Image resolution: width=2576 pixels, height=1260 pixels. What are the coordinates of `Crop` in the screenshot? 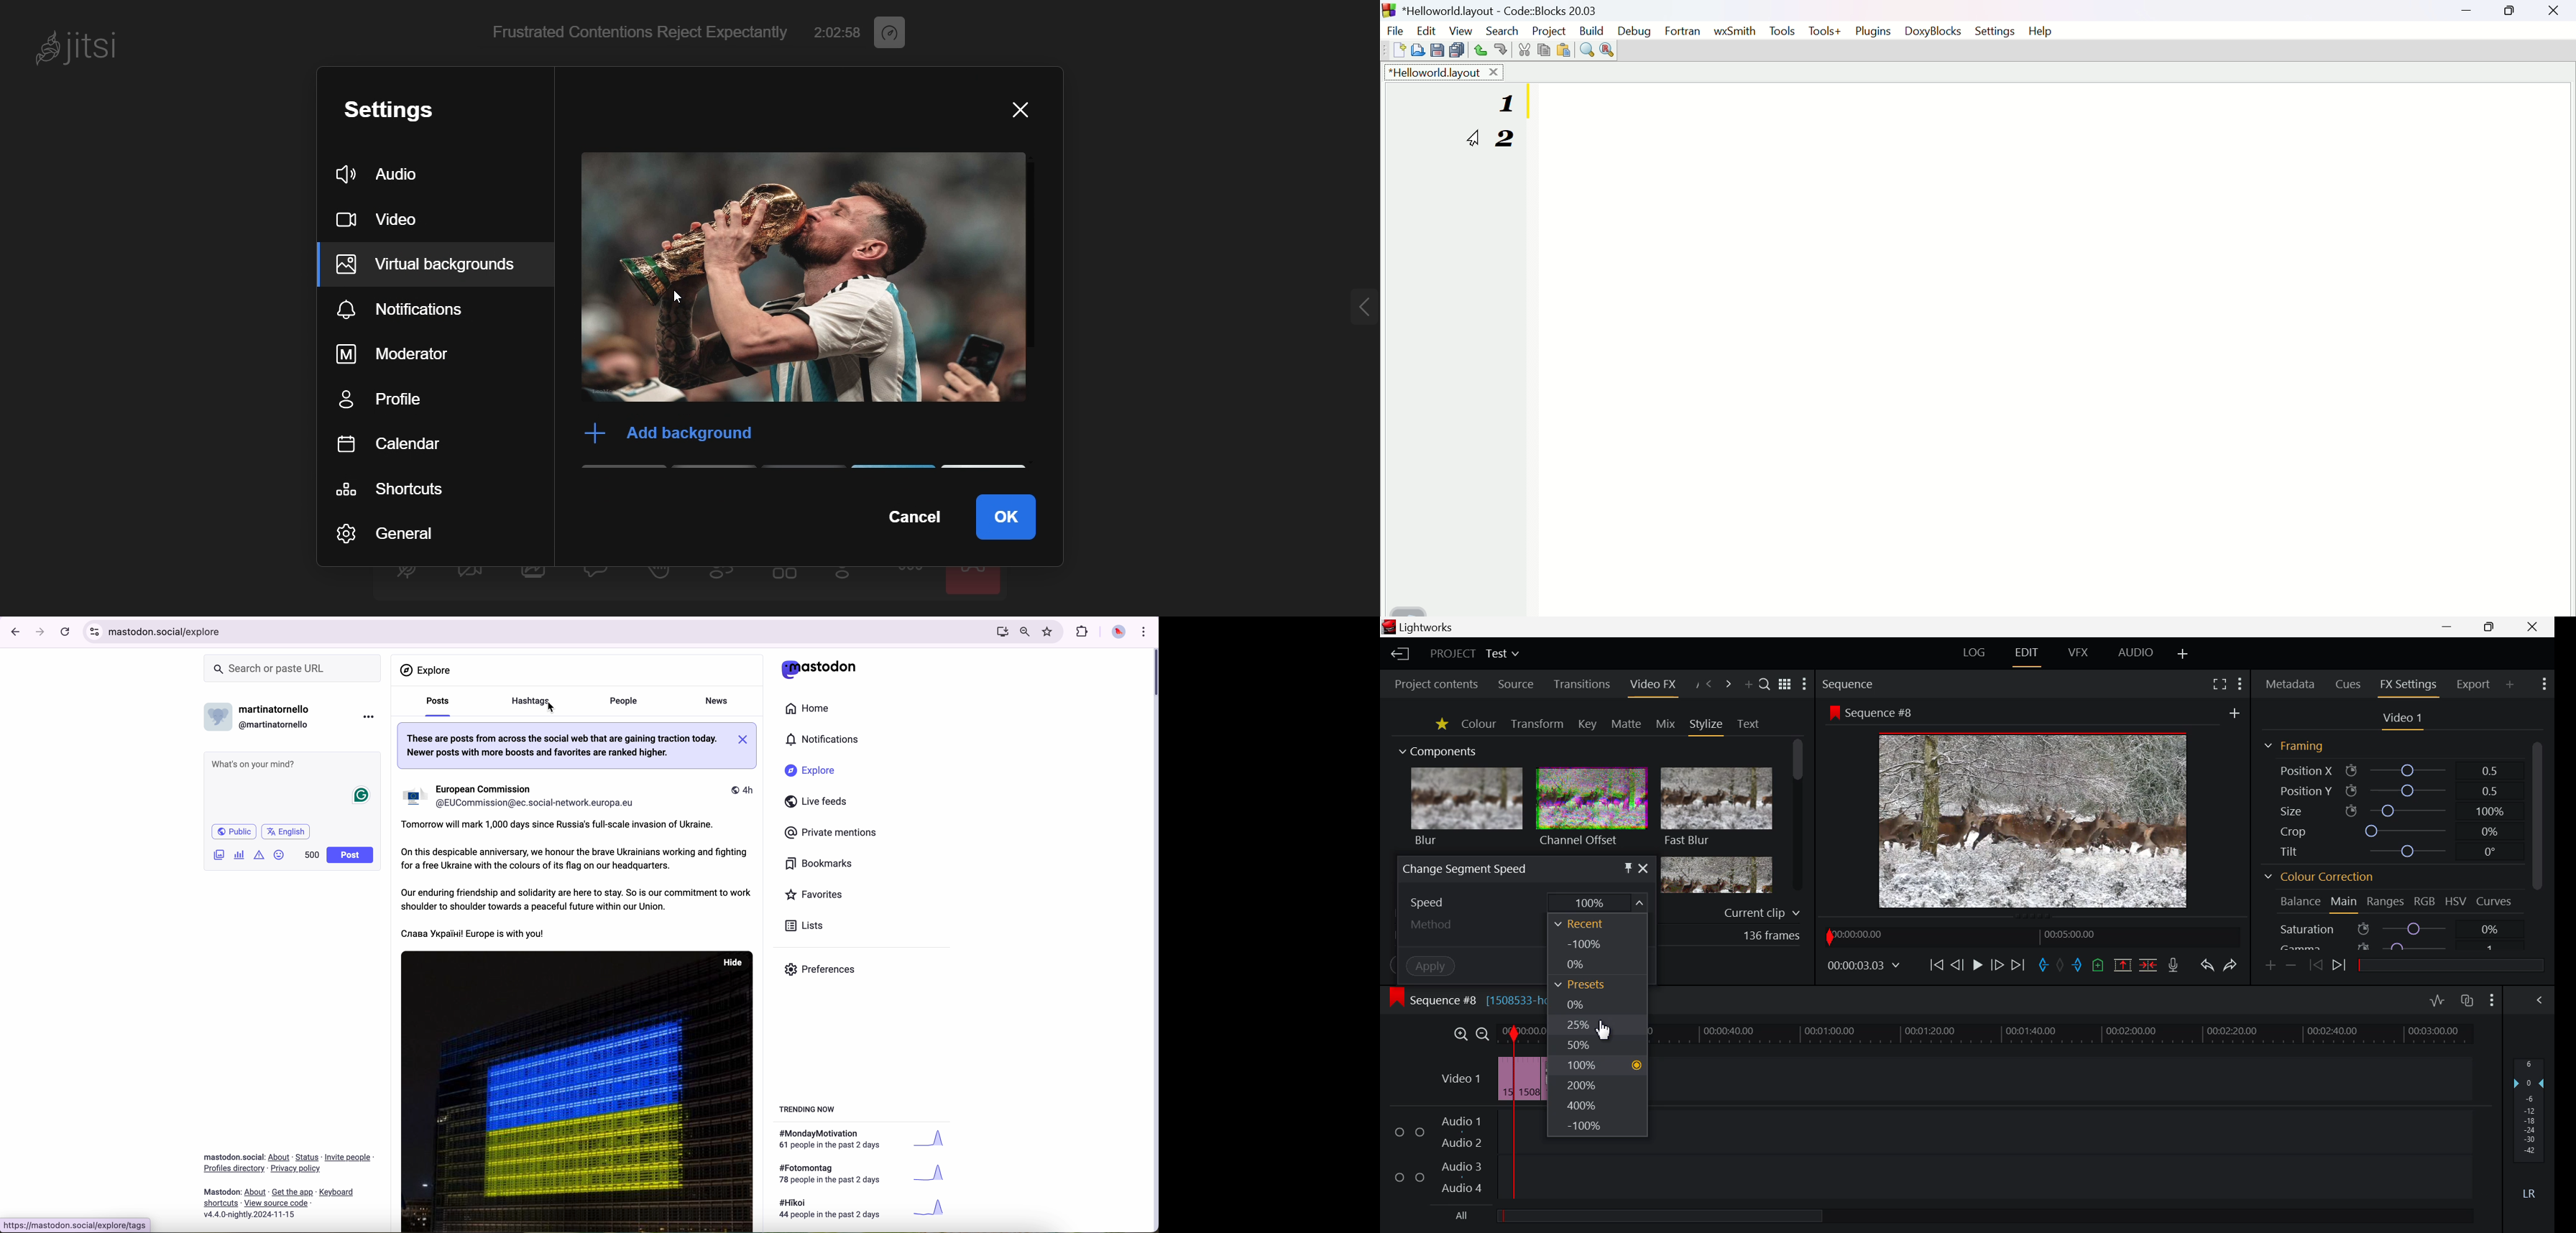 It's located at (2389, 830).